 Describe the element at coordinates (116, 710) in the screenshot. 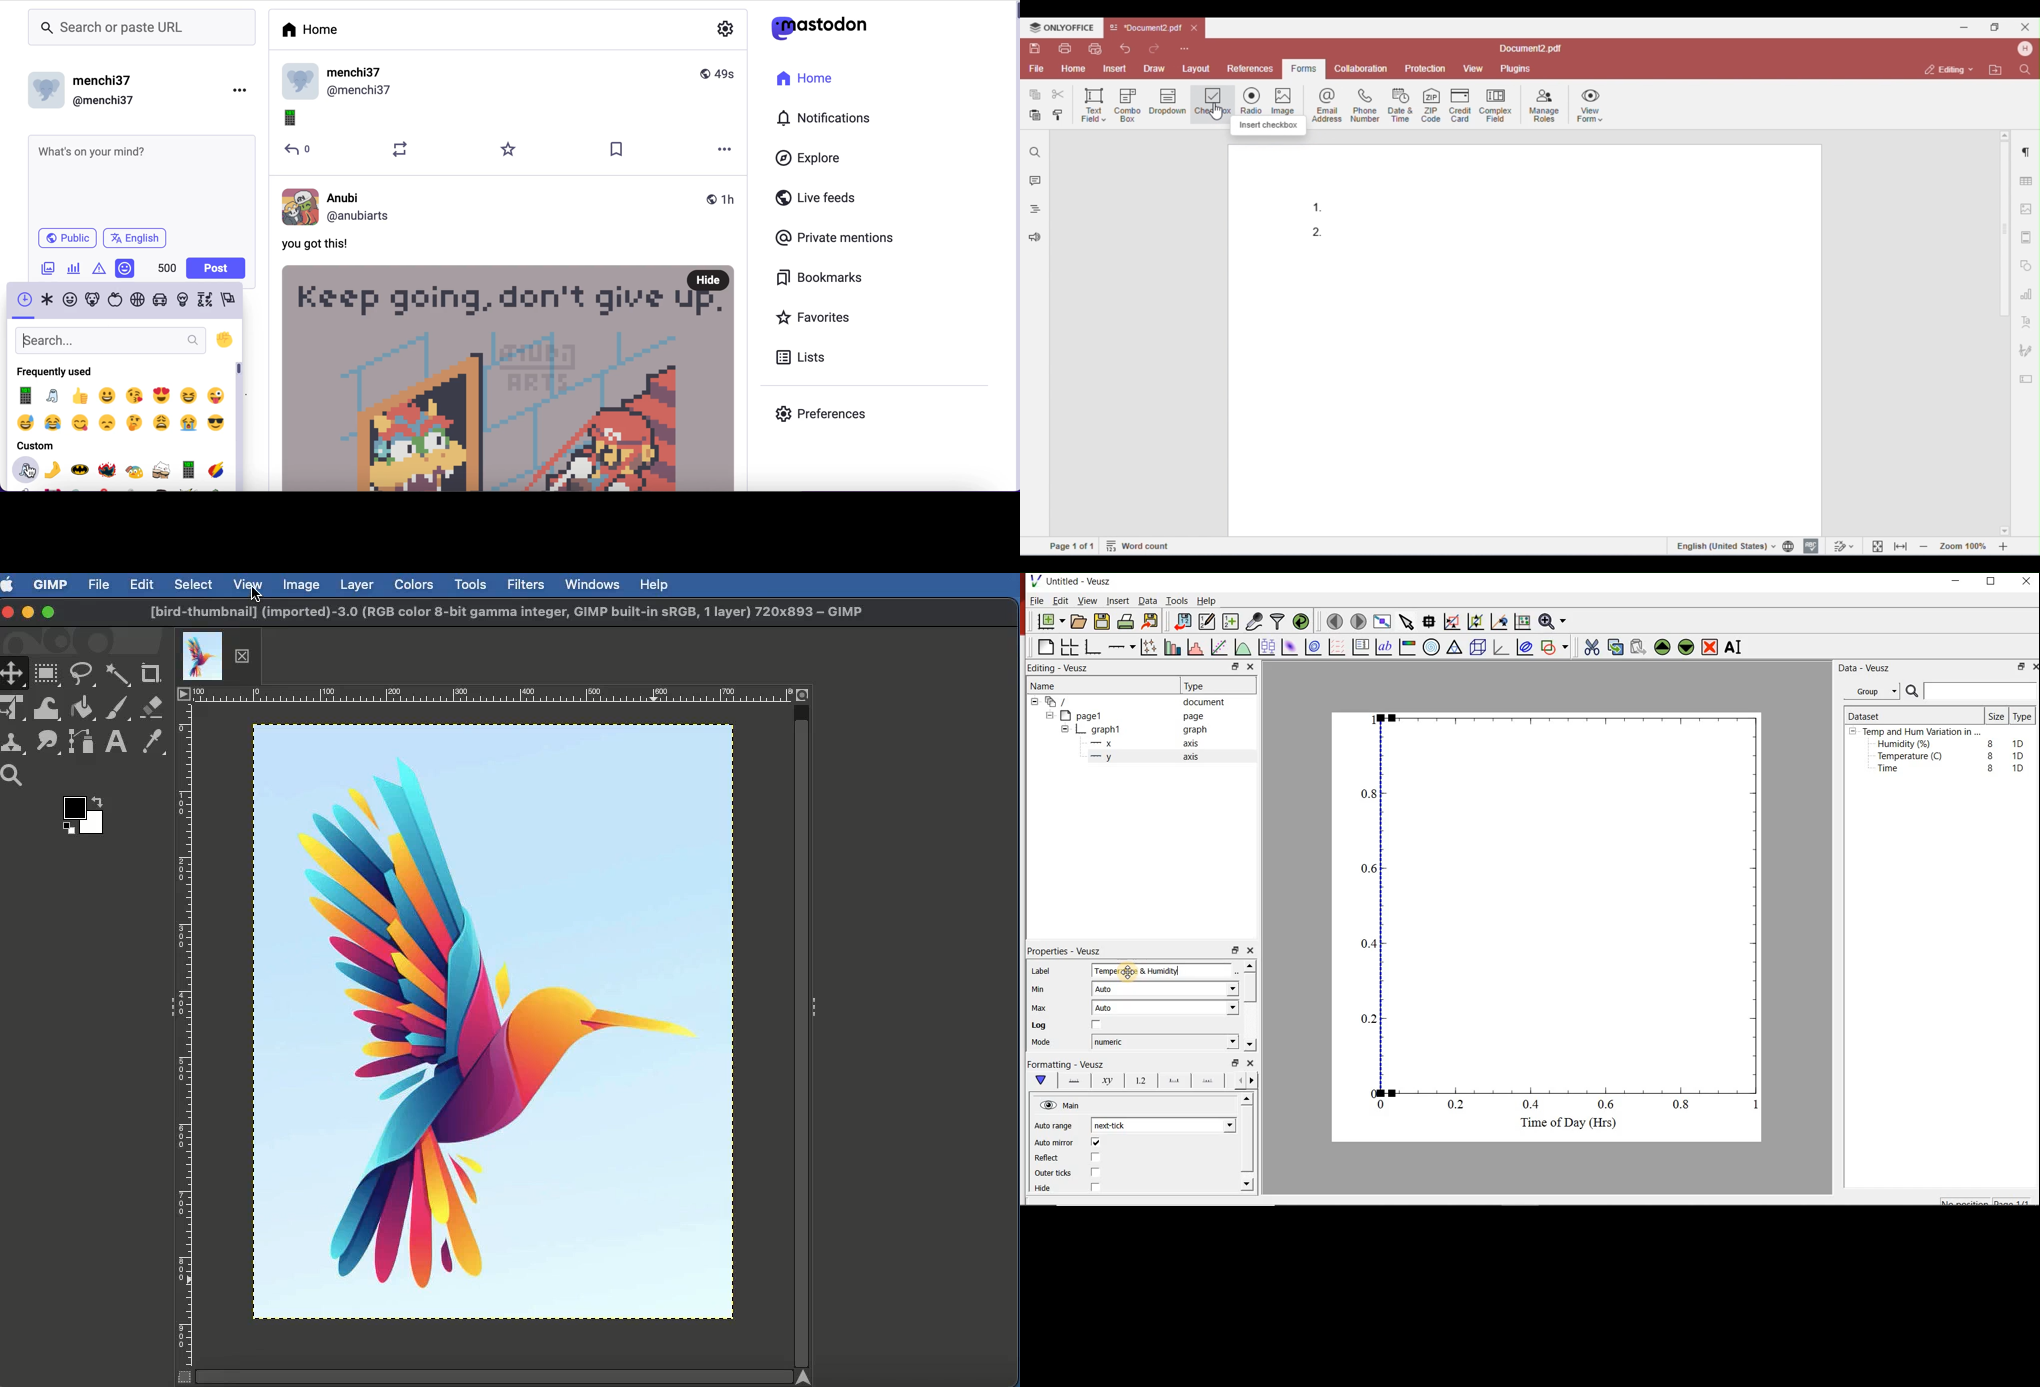

I see `Paint` at that location.